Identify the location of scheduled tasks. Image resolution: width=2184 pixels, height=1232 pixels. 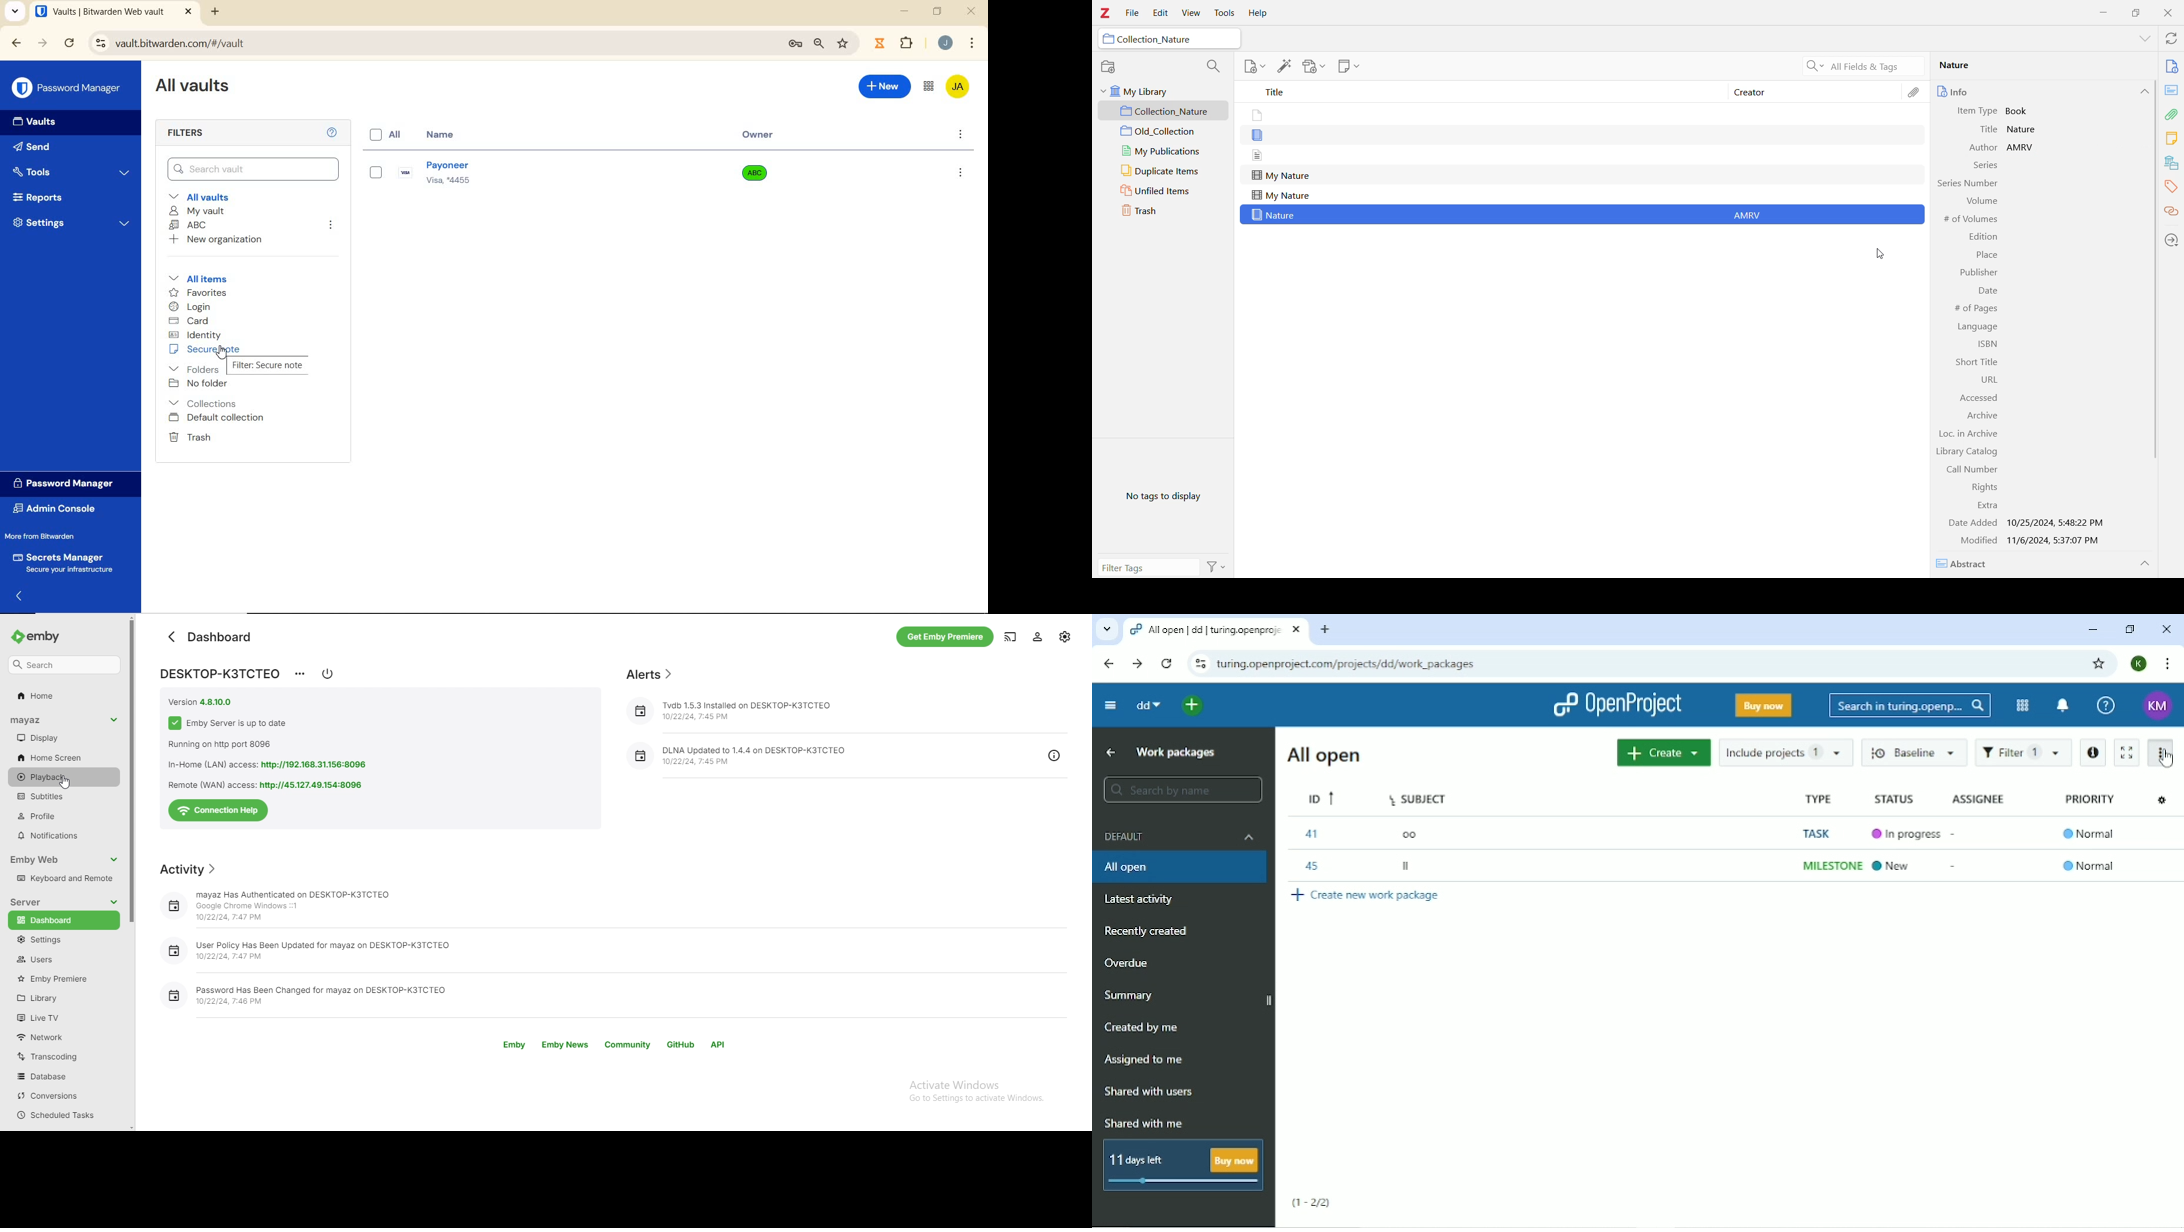
(60, 1116).